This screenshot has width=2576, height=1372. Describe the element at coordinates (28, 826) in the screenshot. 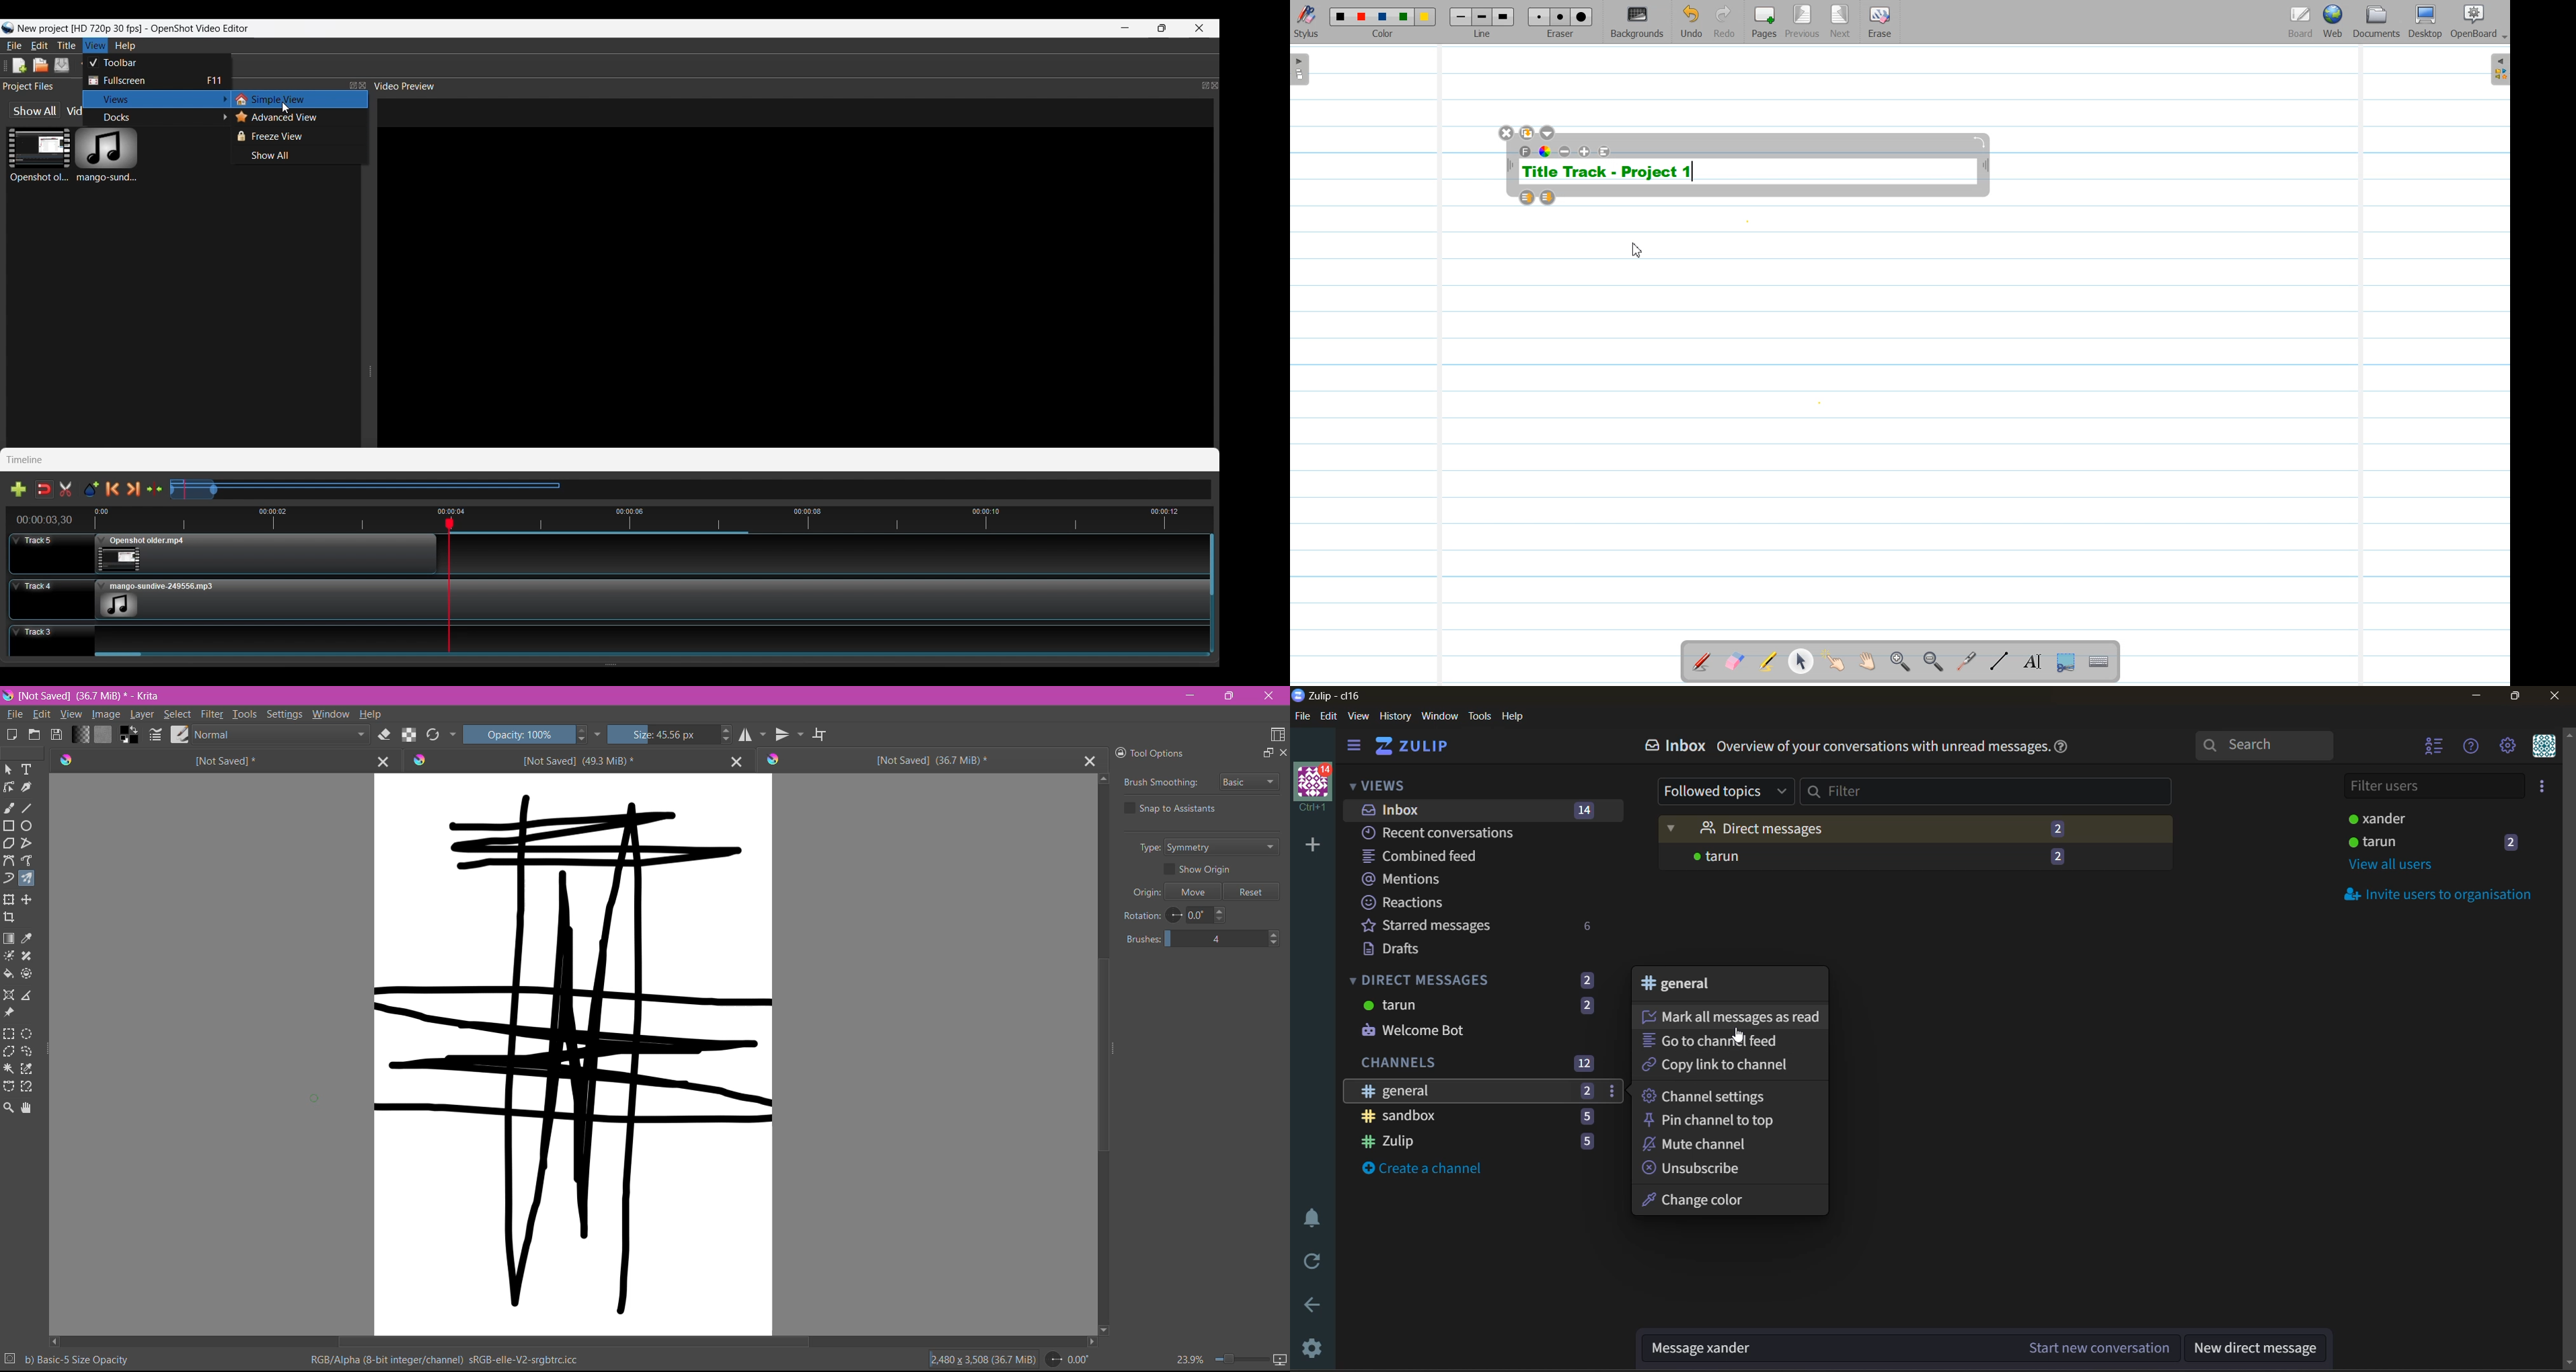

I see `Ellipse Tool` at that location.